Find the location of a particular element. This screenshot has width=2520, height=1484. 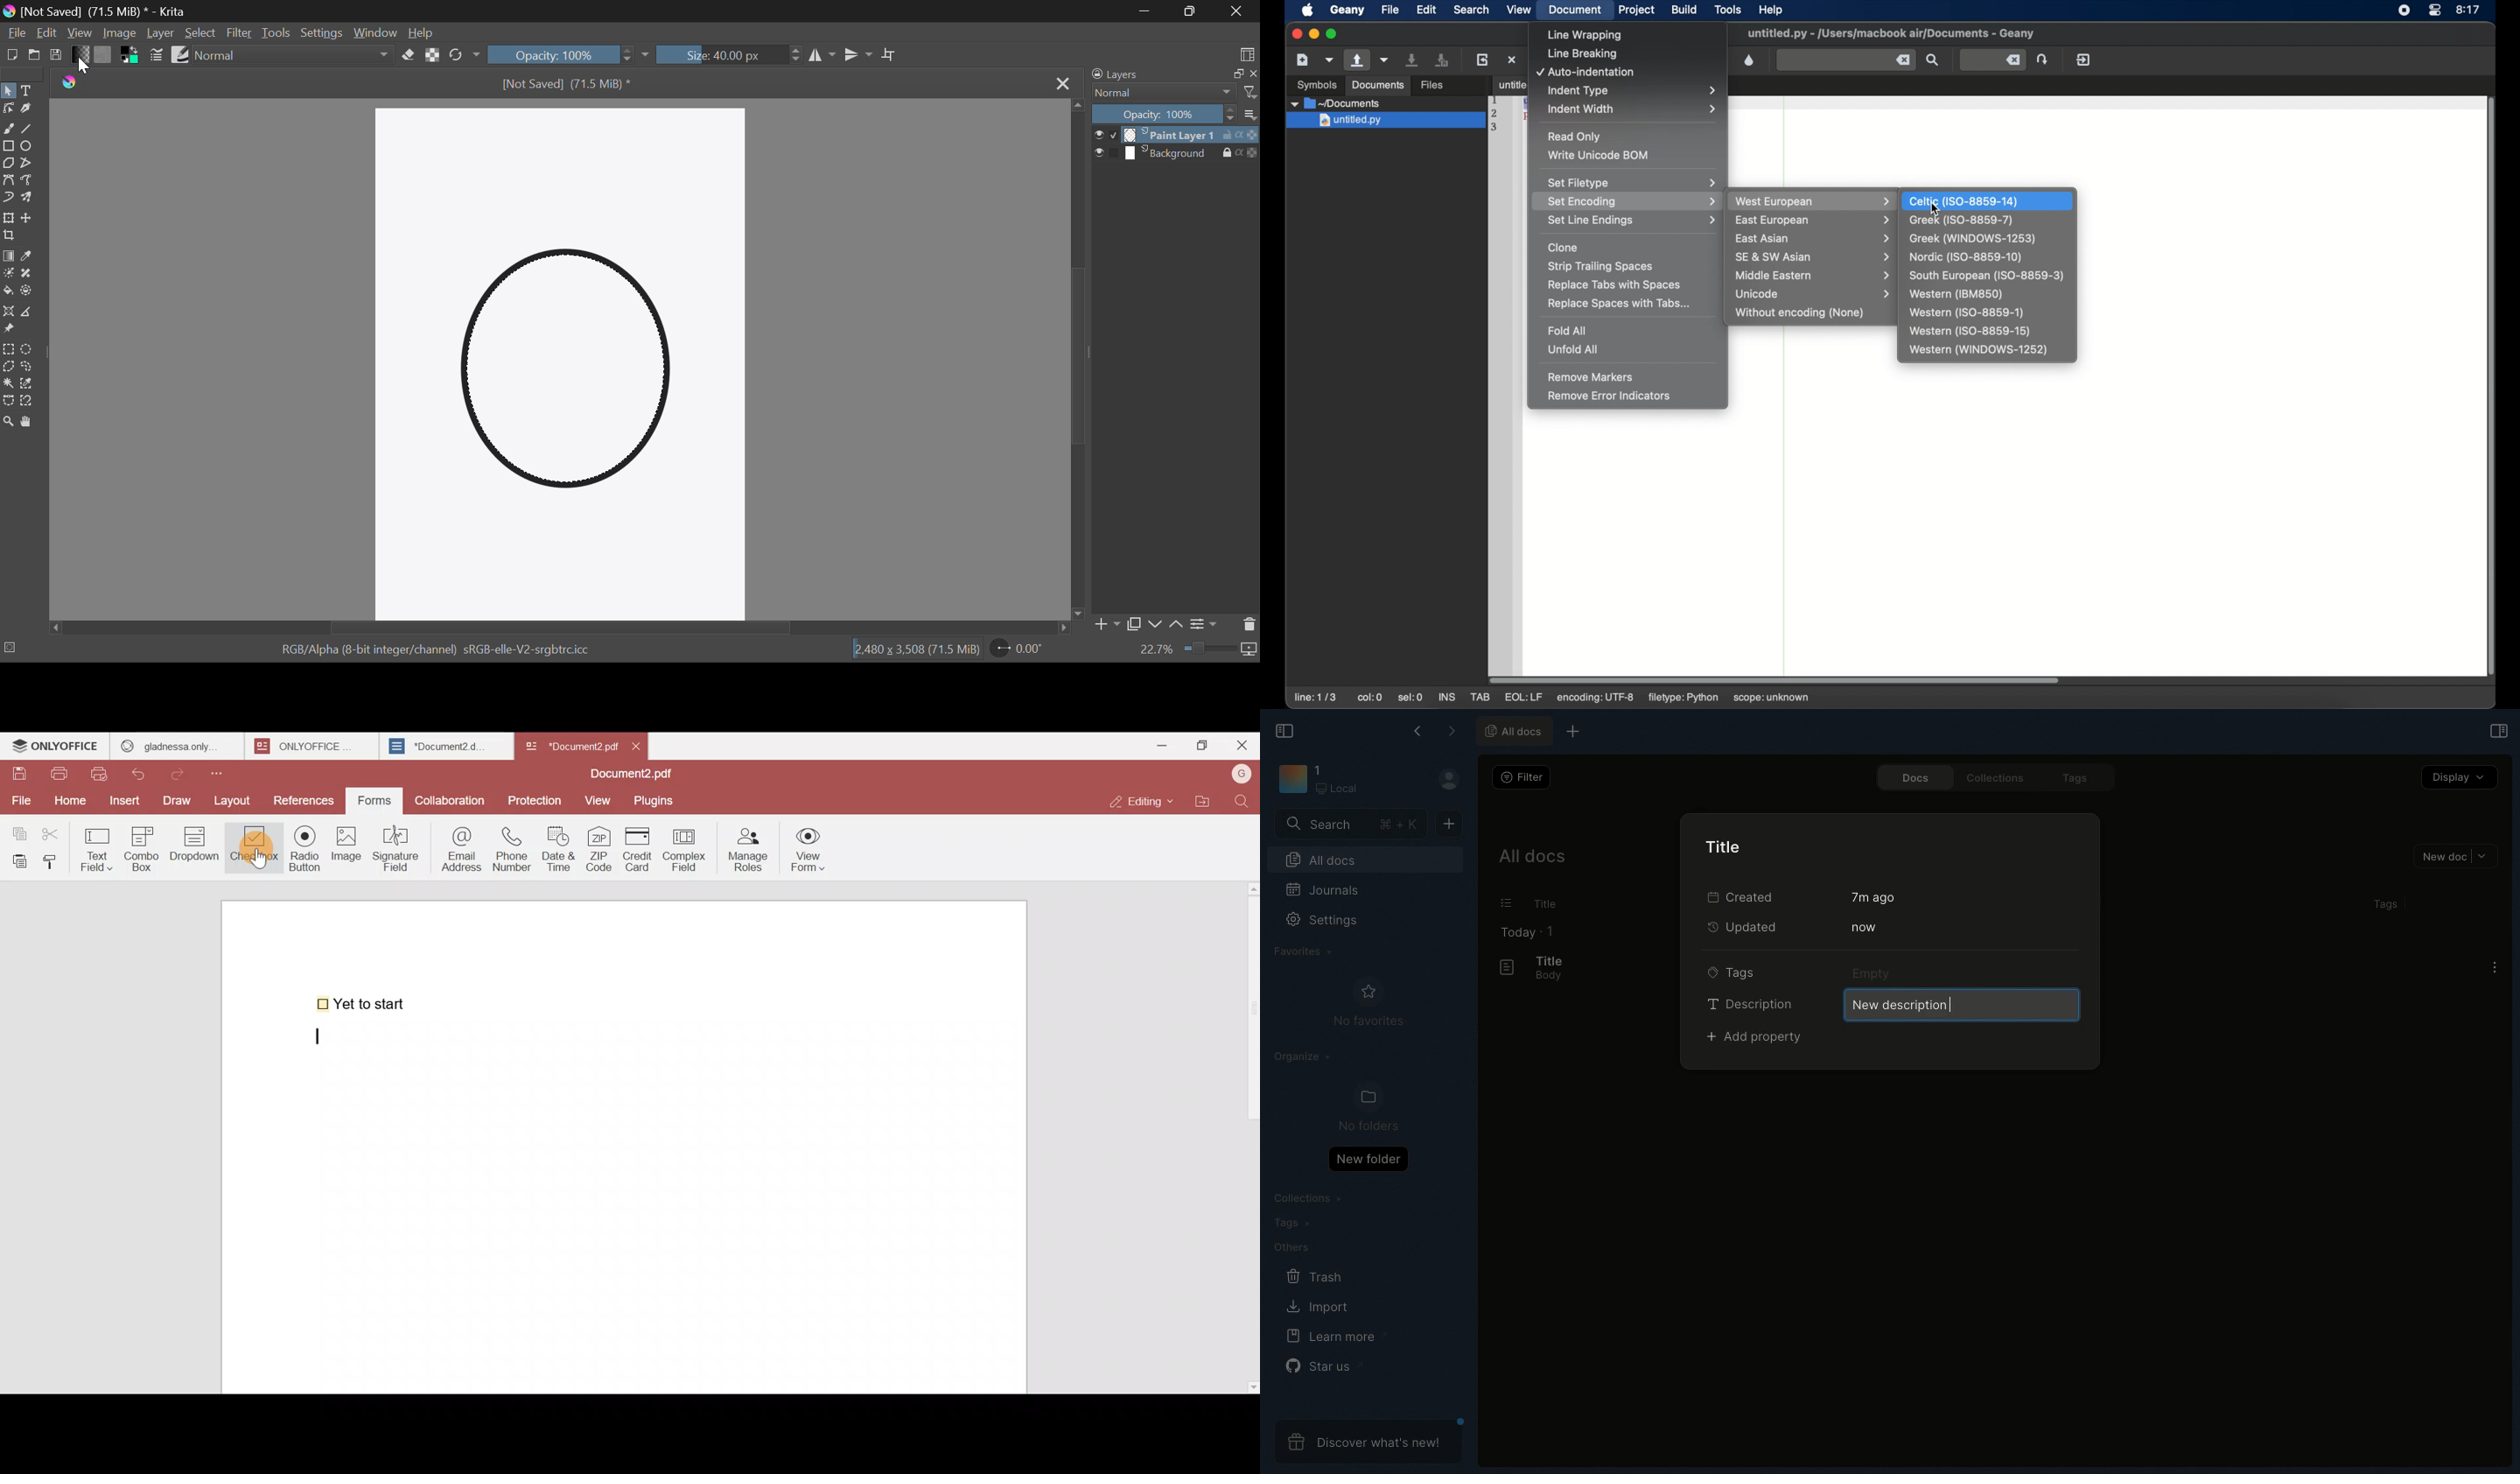

Cursor is located at coordinates (255, 859).